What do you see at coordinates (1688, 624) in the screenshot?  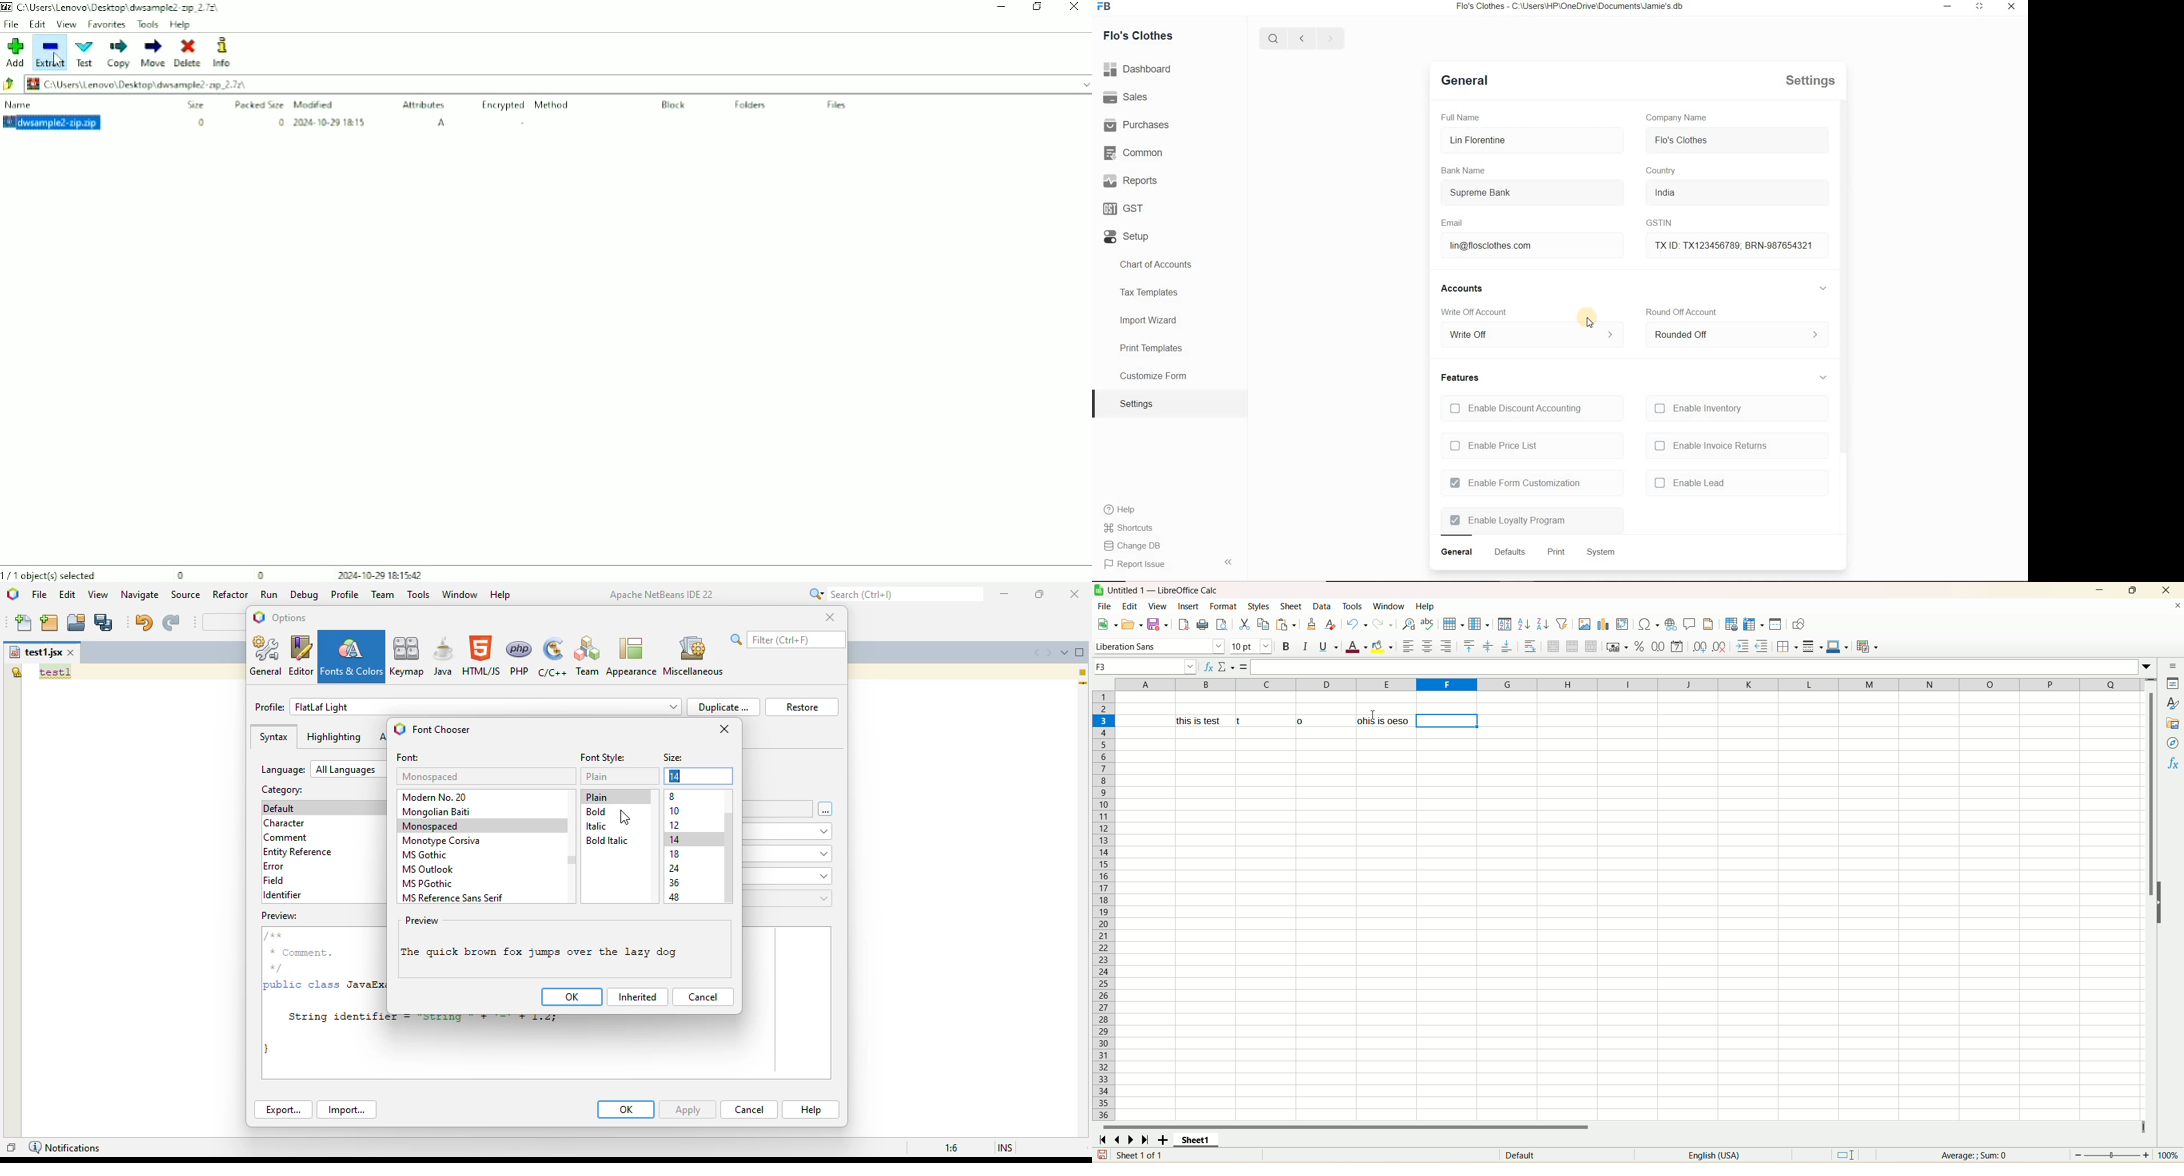 I see `insert comment` at bounding box center [1688, 624].